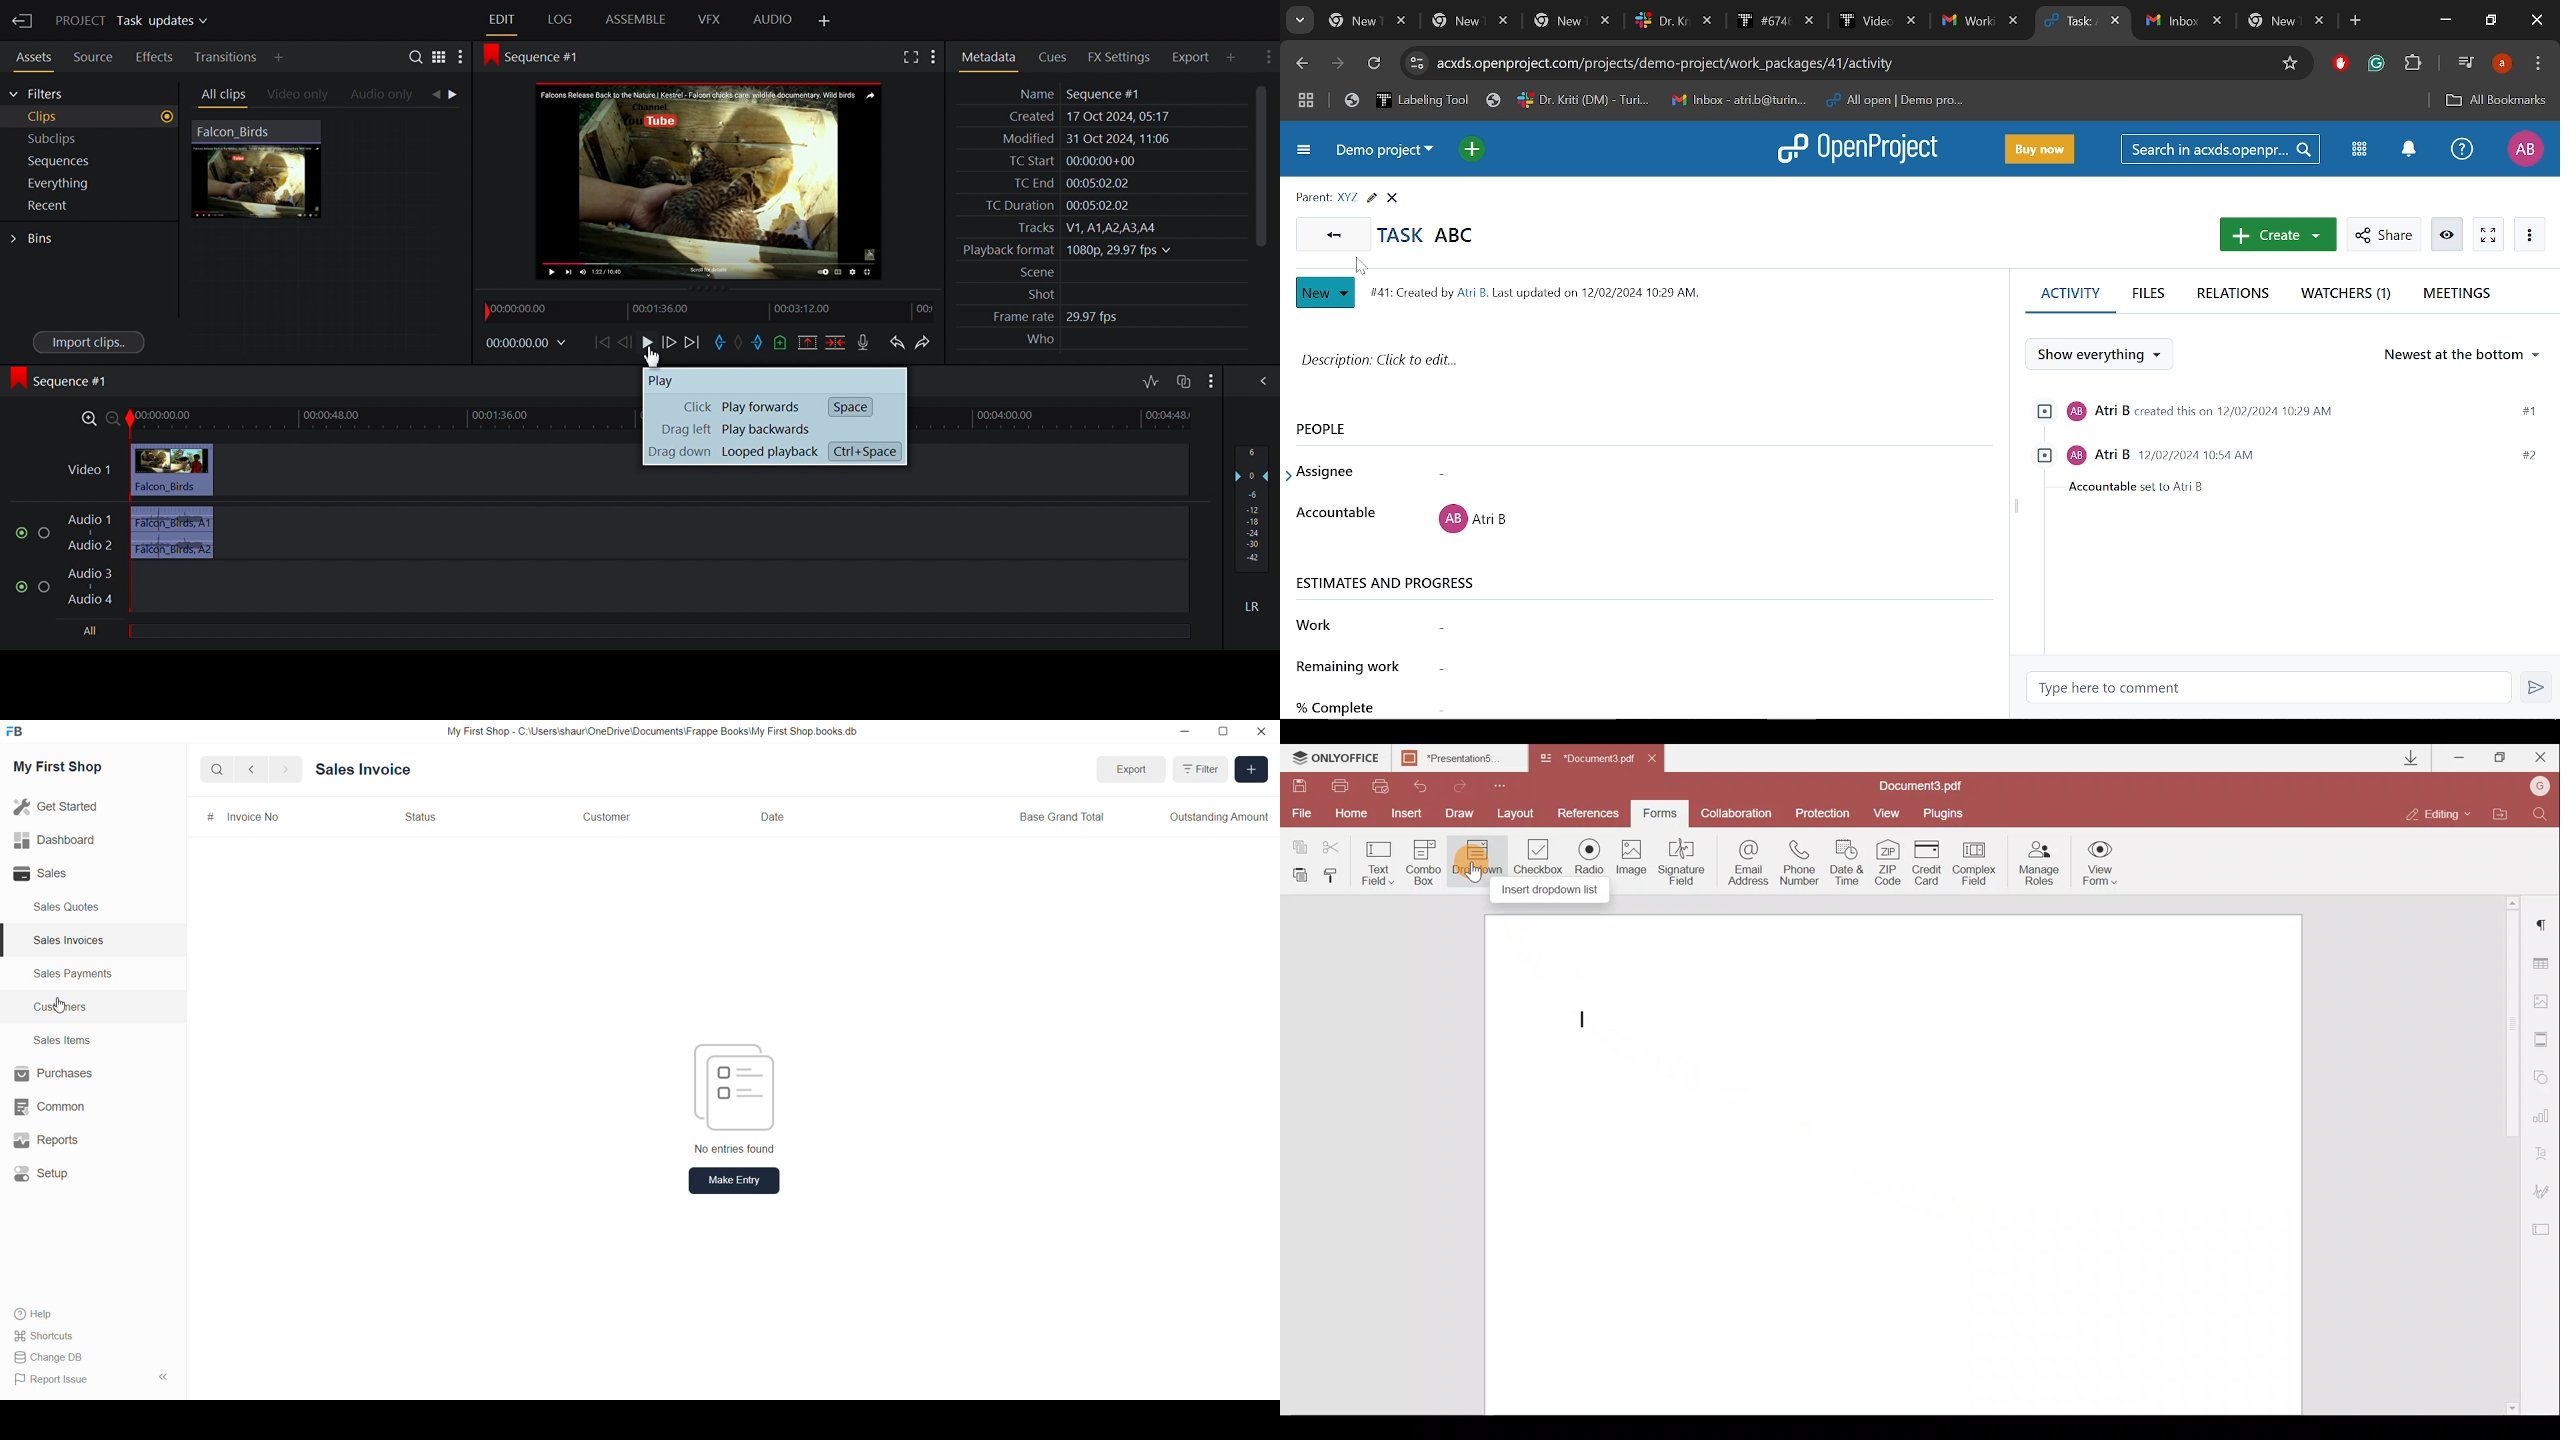  What do you see at coordinates (850, 406) in the screenshot?
I see `Space` at bounding box center [850, 406].